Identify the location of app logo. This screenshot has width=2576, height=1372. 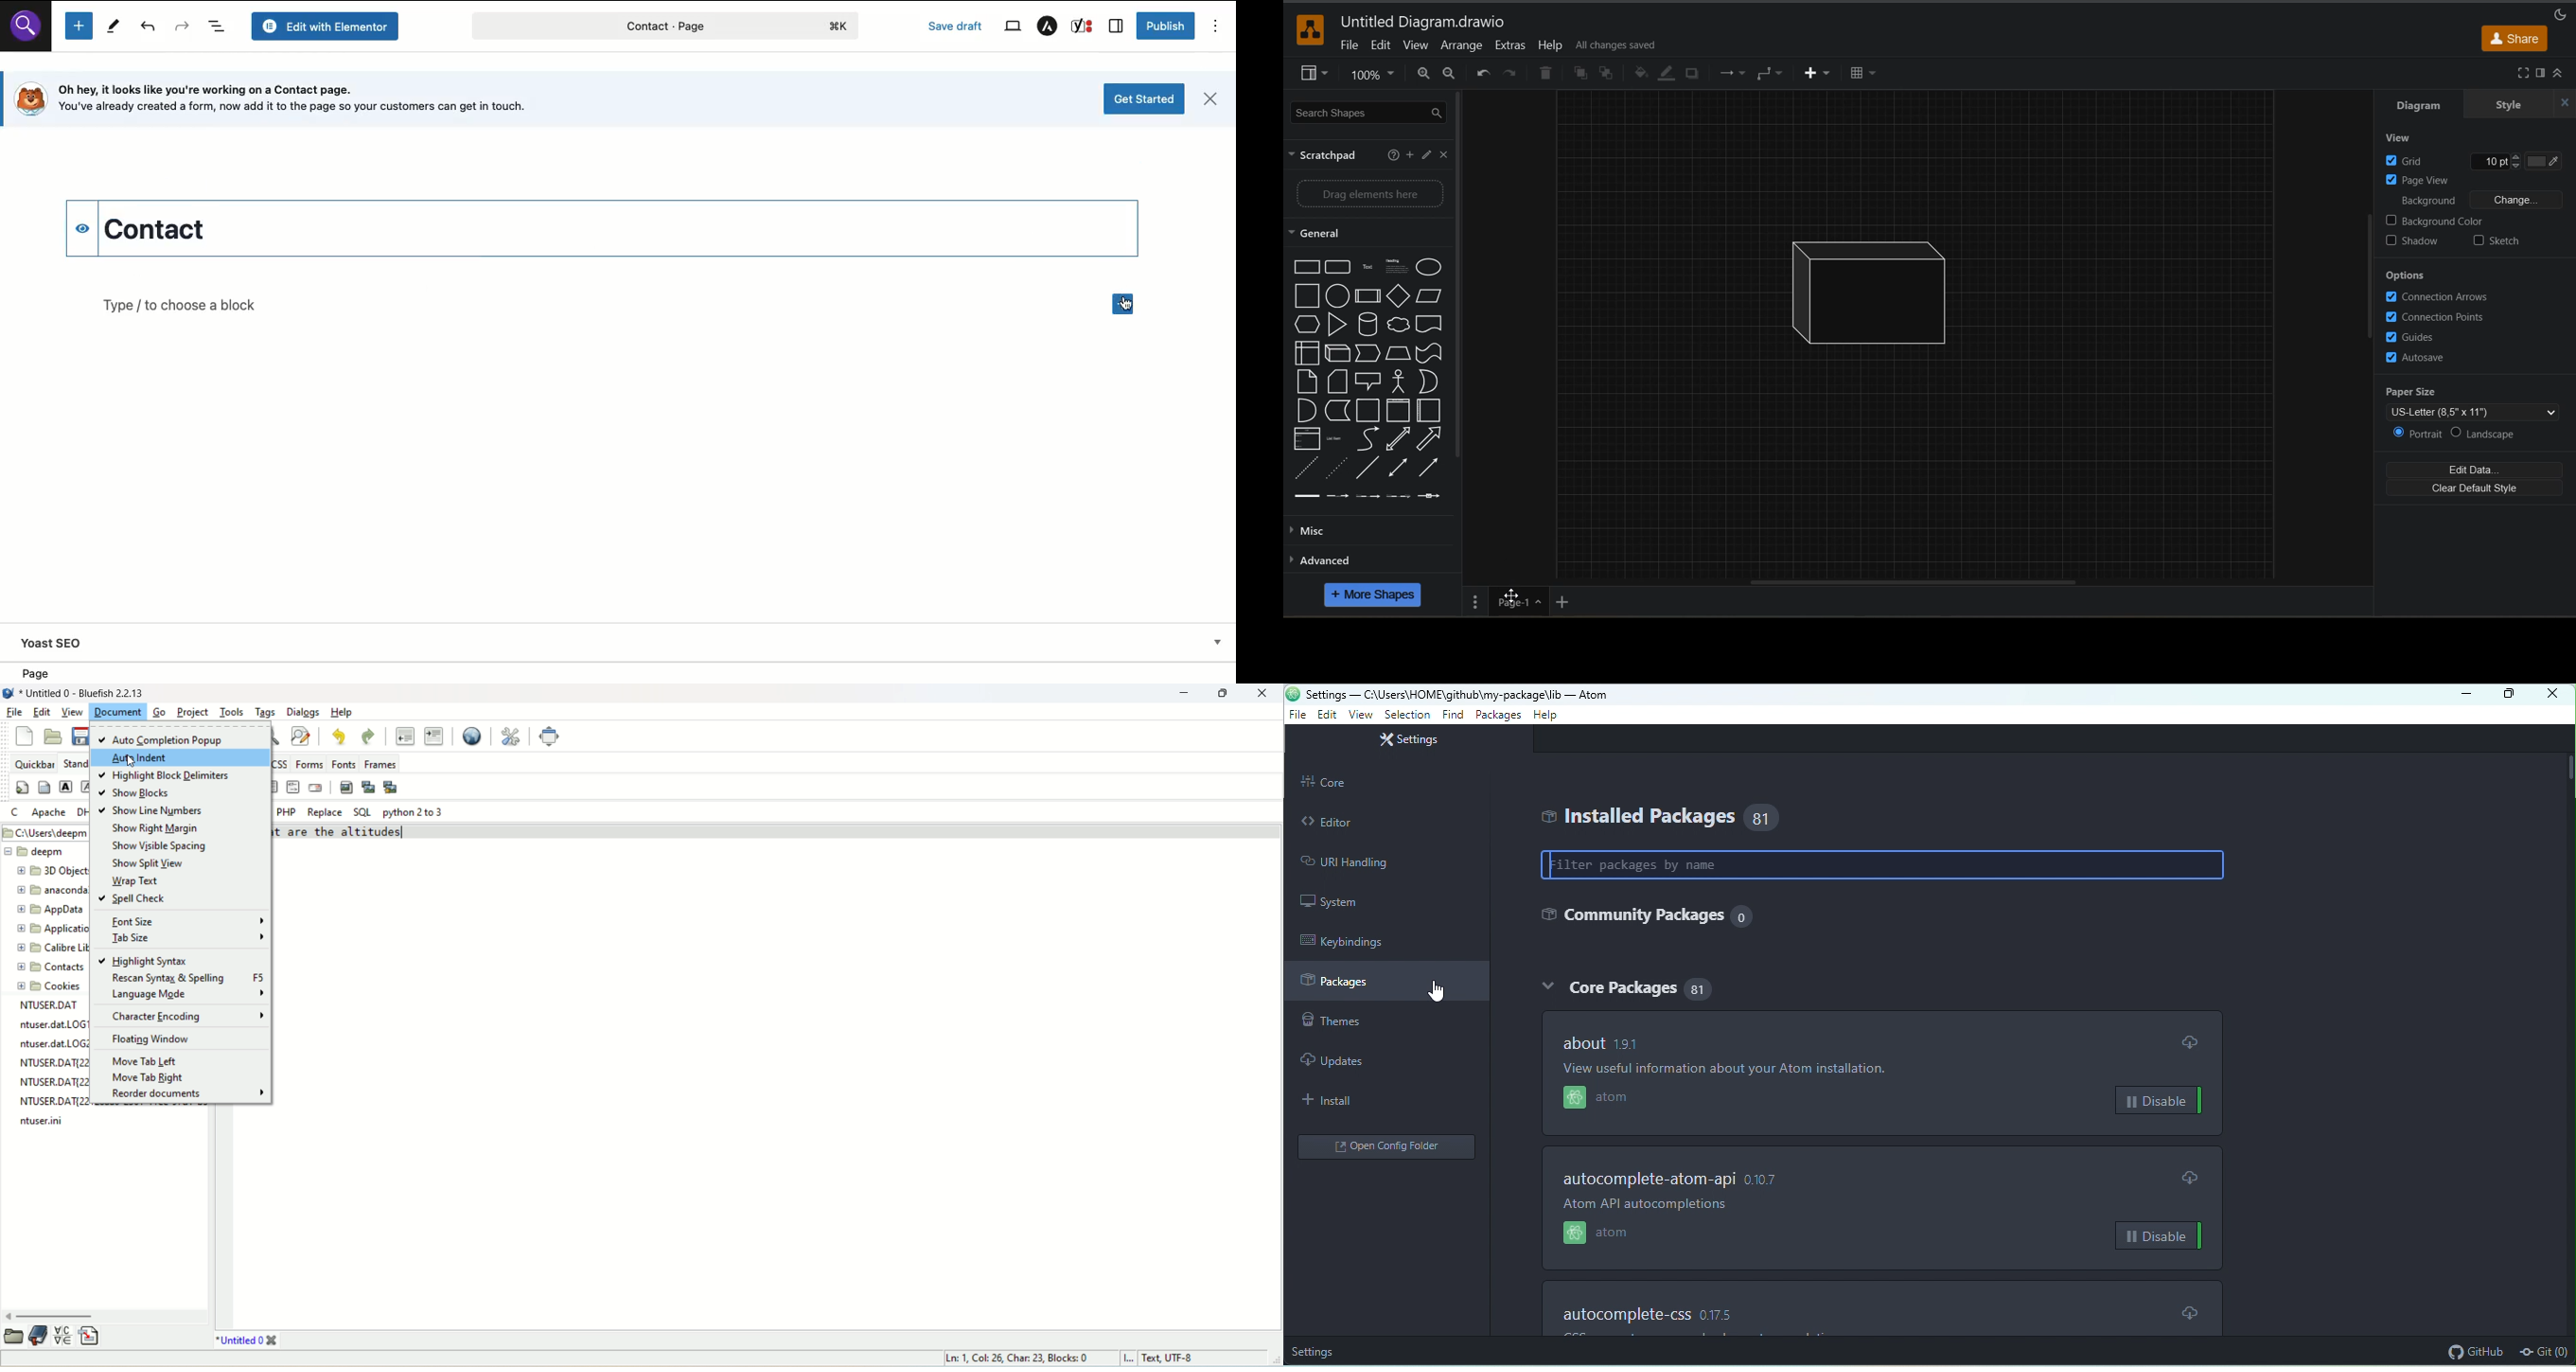
(1312, 30).